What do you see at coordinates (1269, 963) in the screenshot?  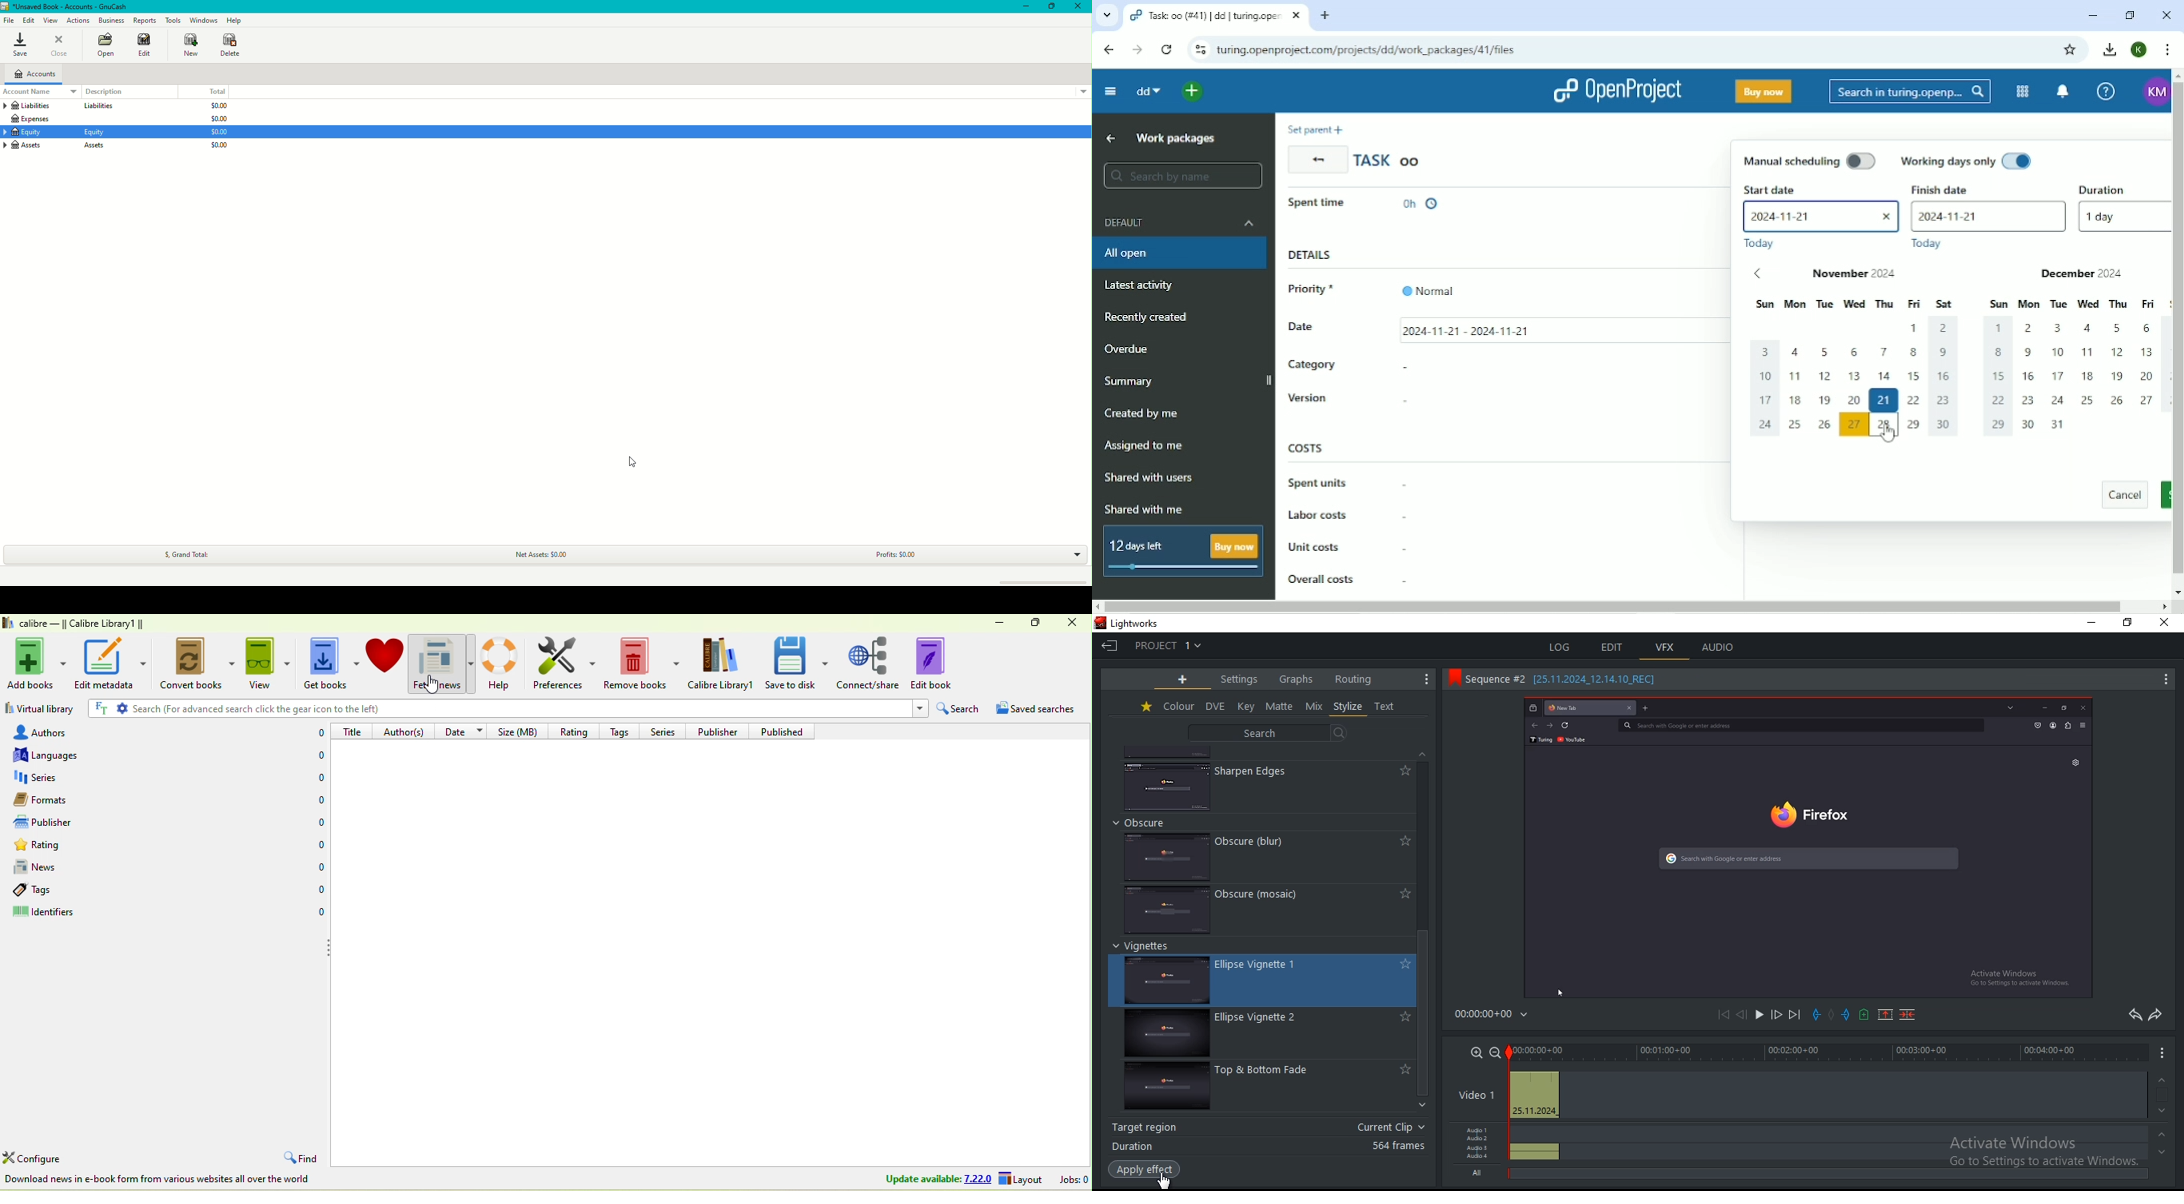 I see `Ellipse vignette 1` at bounding box center [1269, 963].